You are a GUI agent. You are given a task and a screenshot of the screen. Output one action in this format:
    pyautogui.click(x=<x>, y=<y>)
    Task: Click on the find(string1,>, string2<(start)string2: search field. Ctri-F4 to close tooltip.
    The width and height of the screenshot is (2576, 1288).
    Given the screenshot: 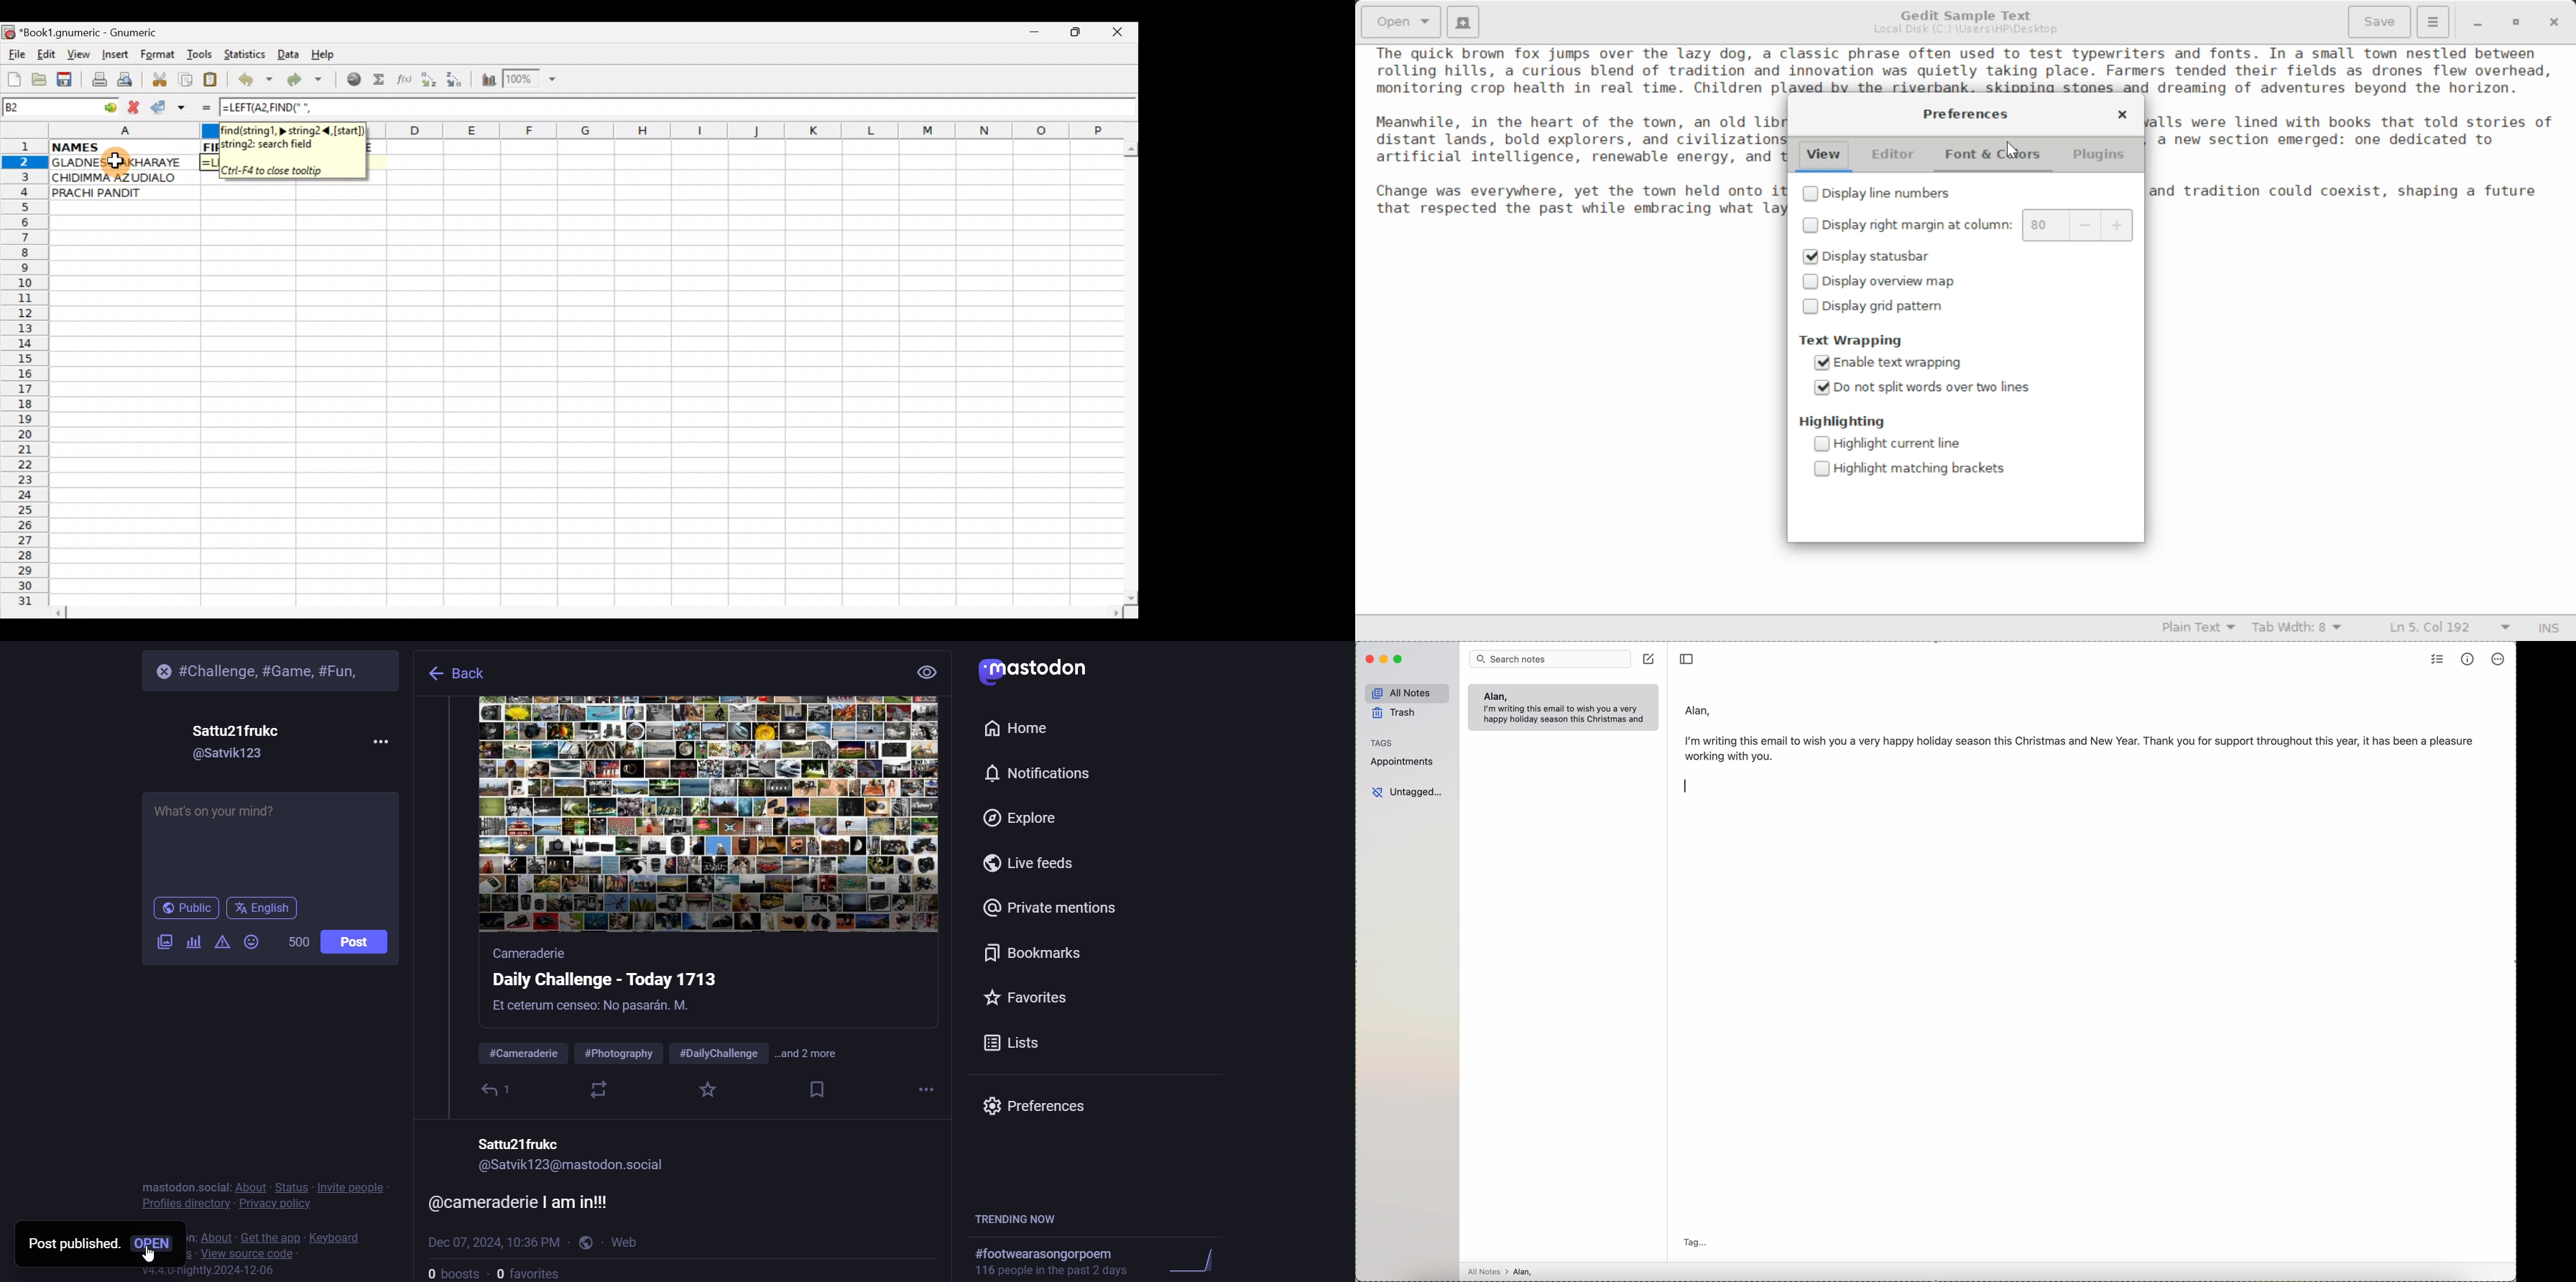 What is the action you would take?
    pyautogui.click(x=293, y=151)
    